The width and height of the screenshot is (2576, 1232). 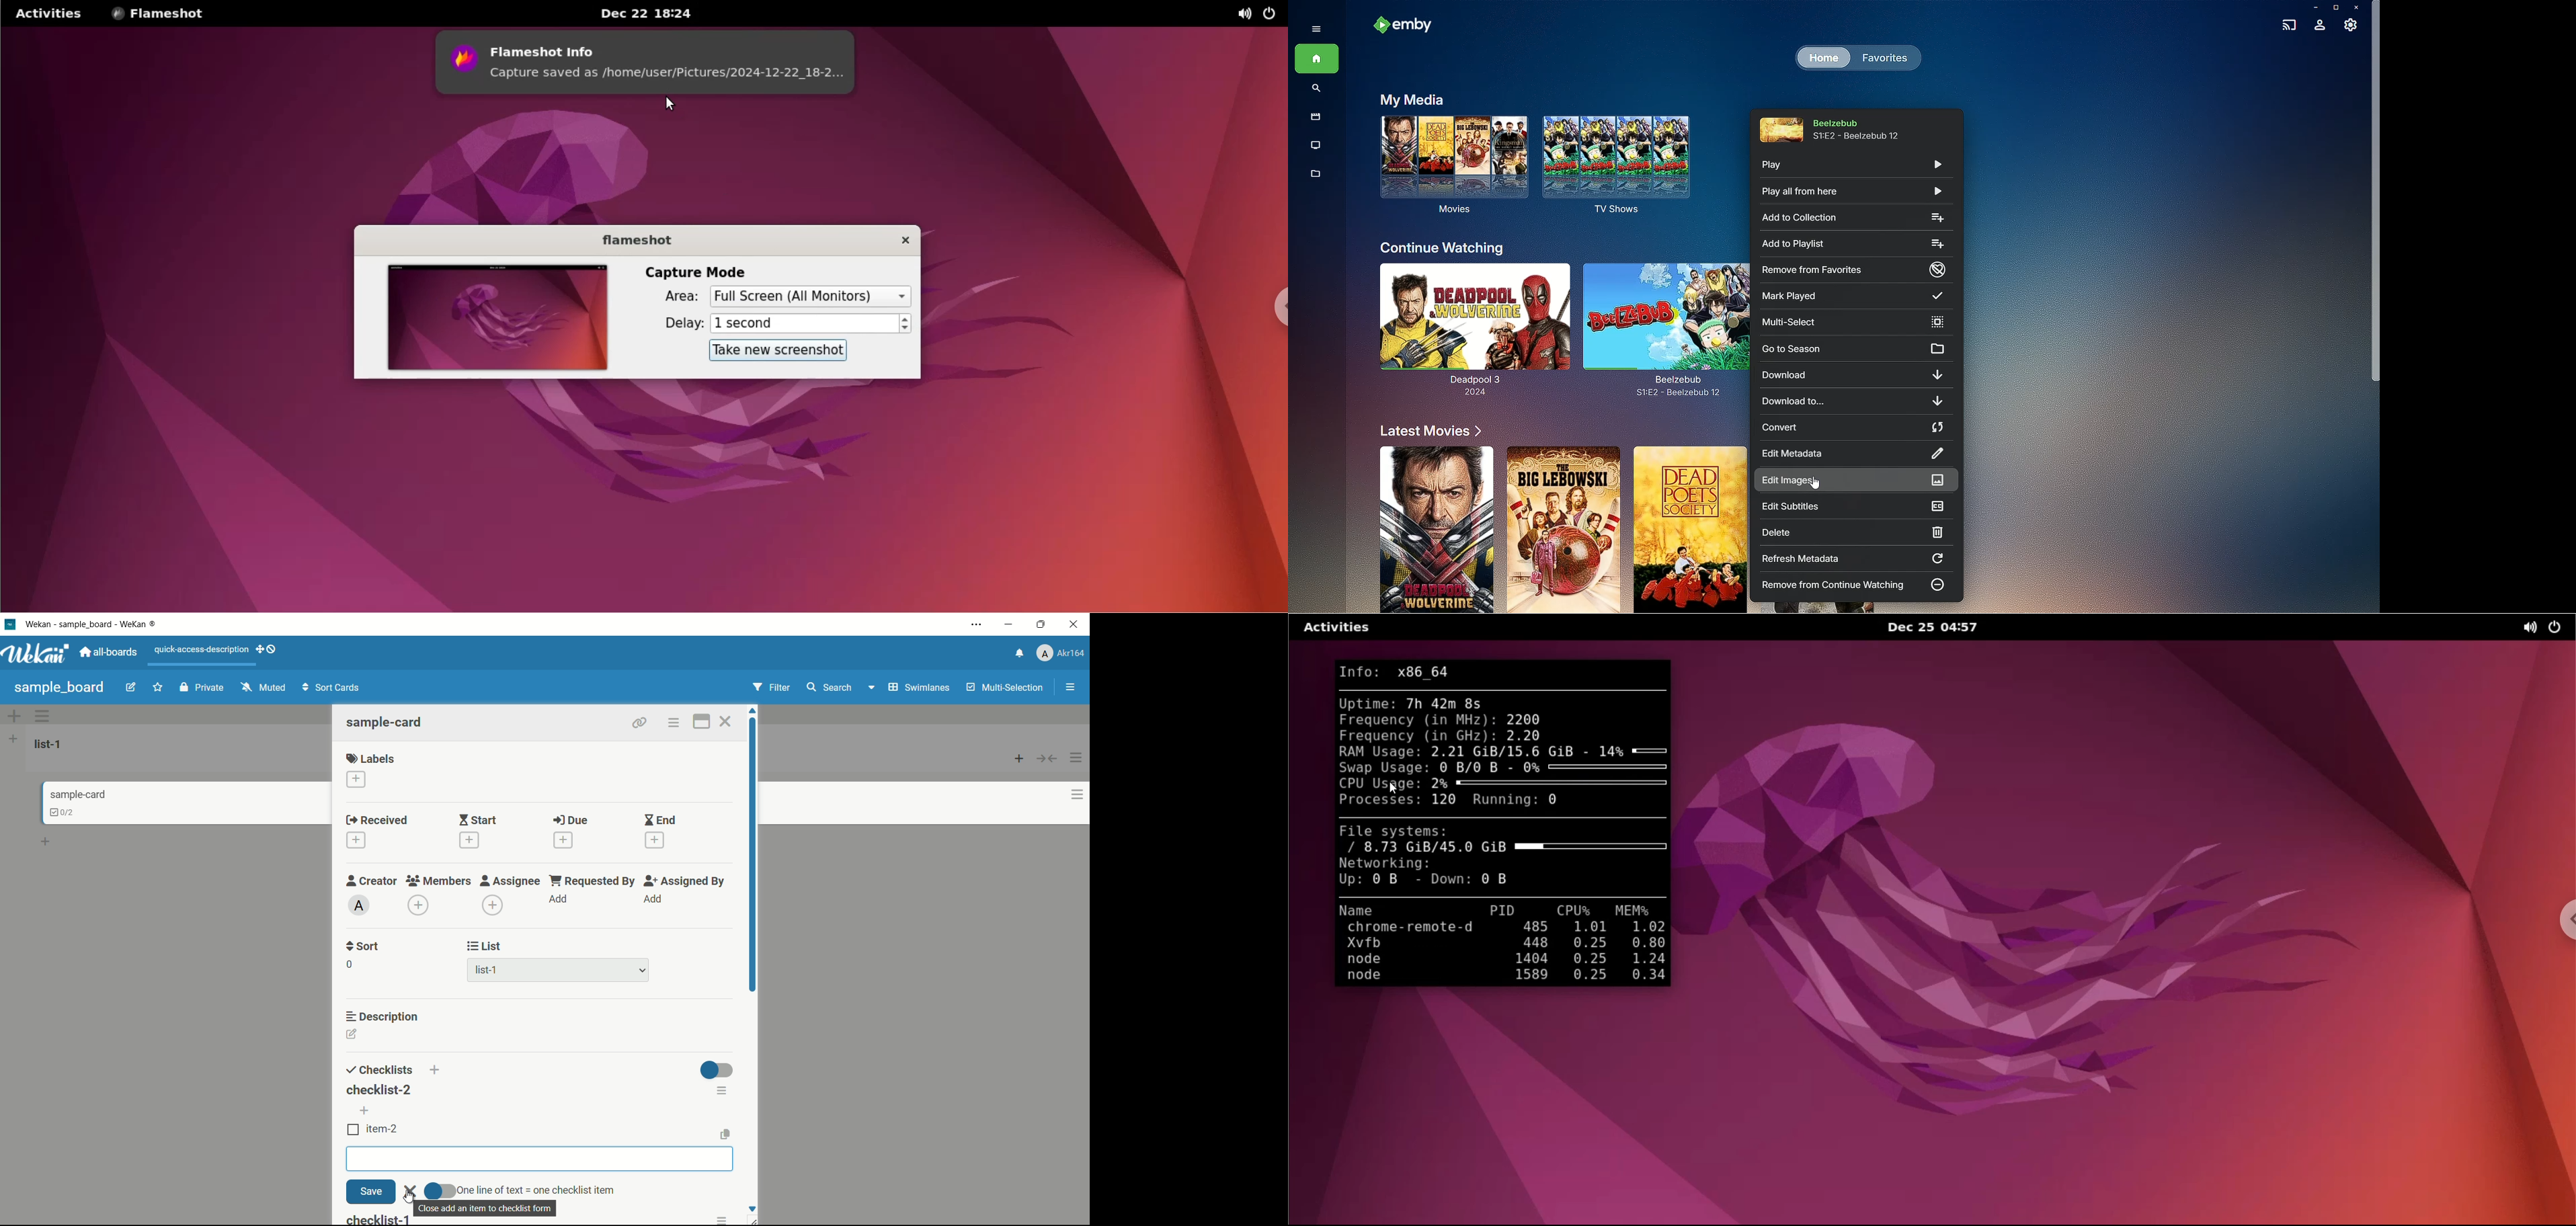 I want to click on add assignee, so click(x=493, y=905).